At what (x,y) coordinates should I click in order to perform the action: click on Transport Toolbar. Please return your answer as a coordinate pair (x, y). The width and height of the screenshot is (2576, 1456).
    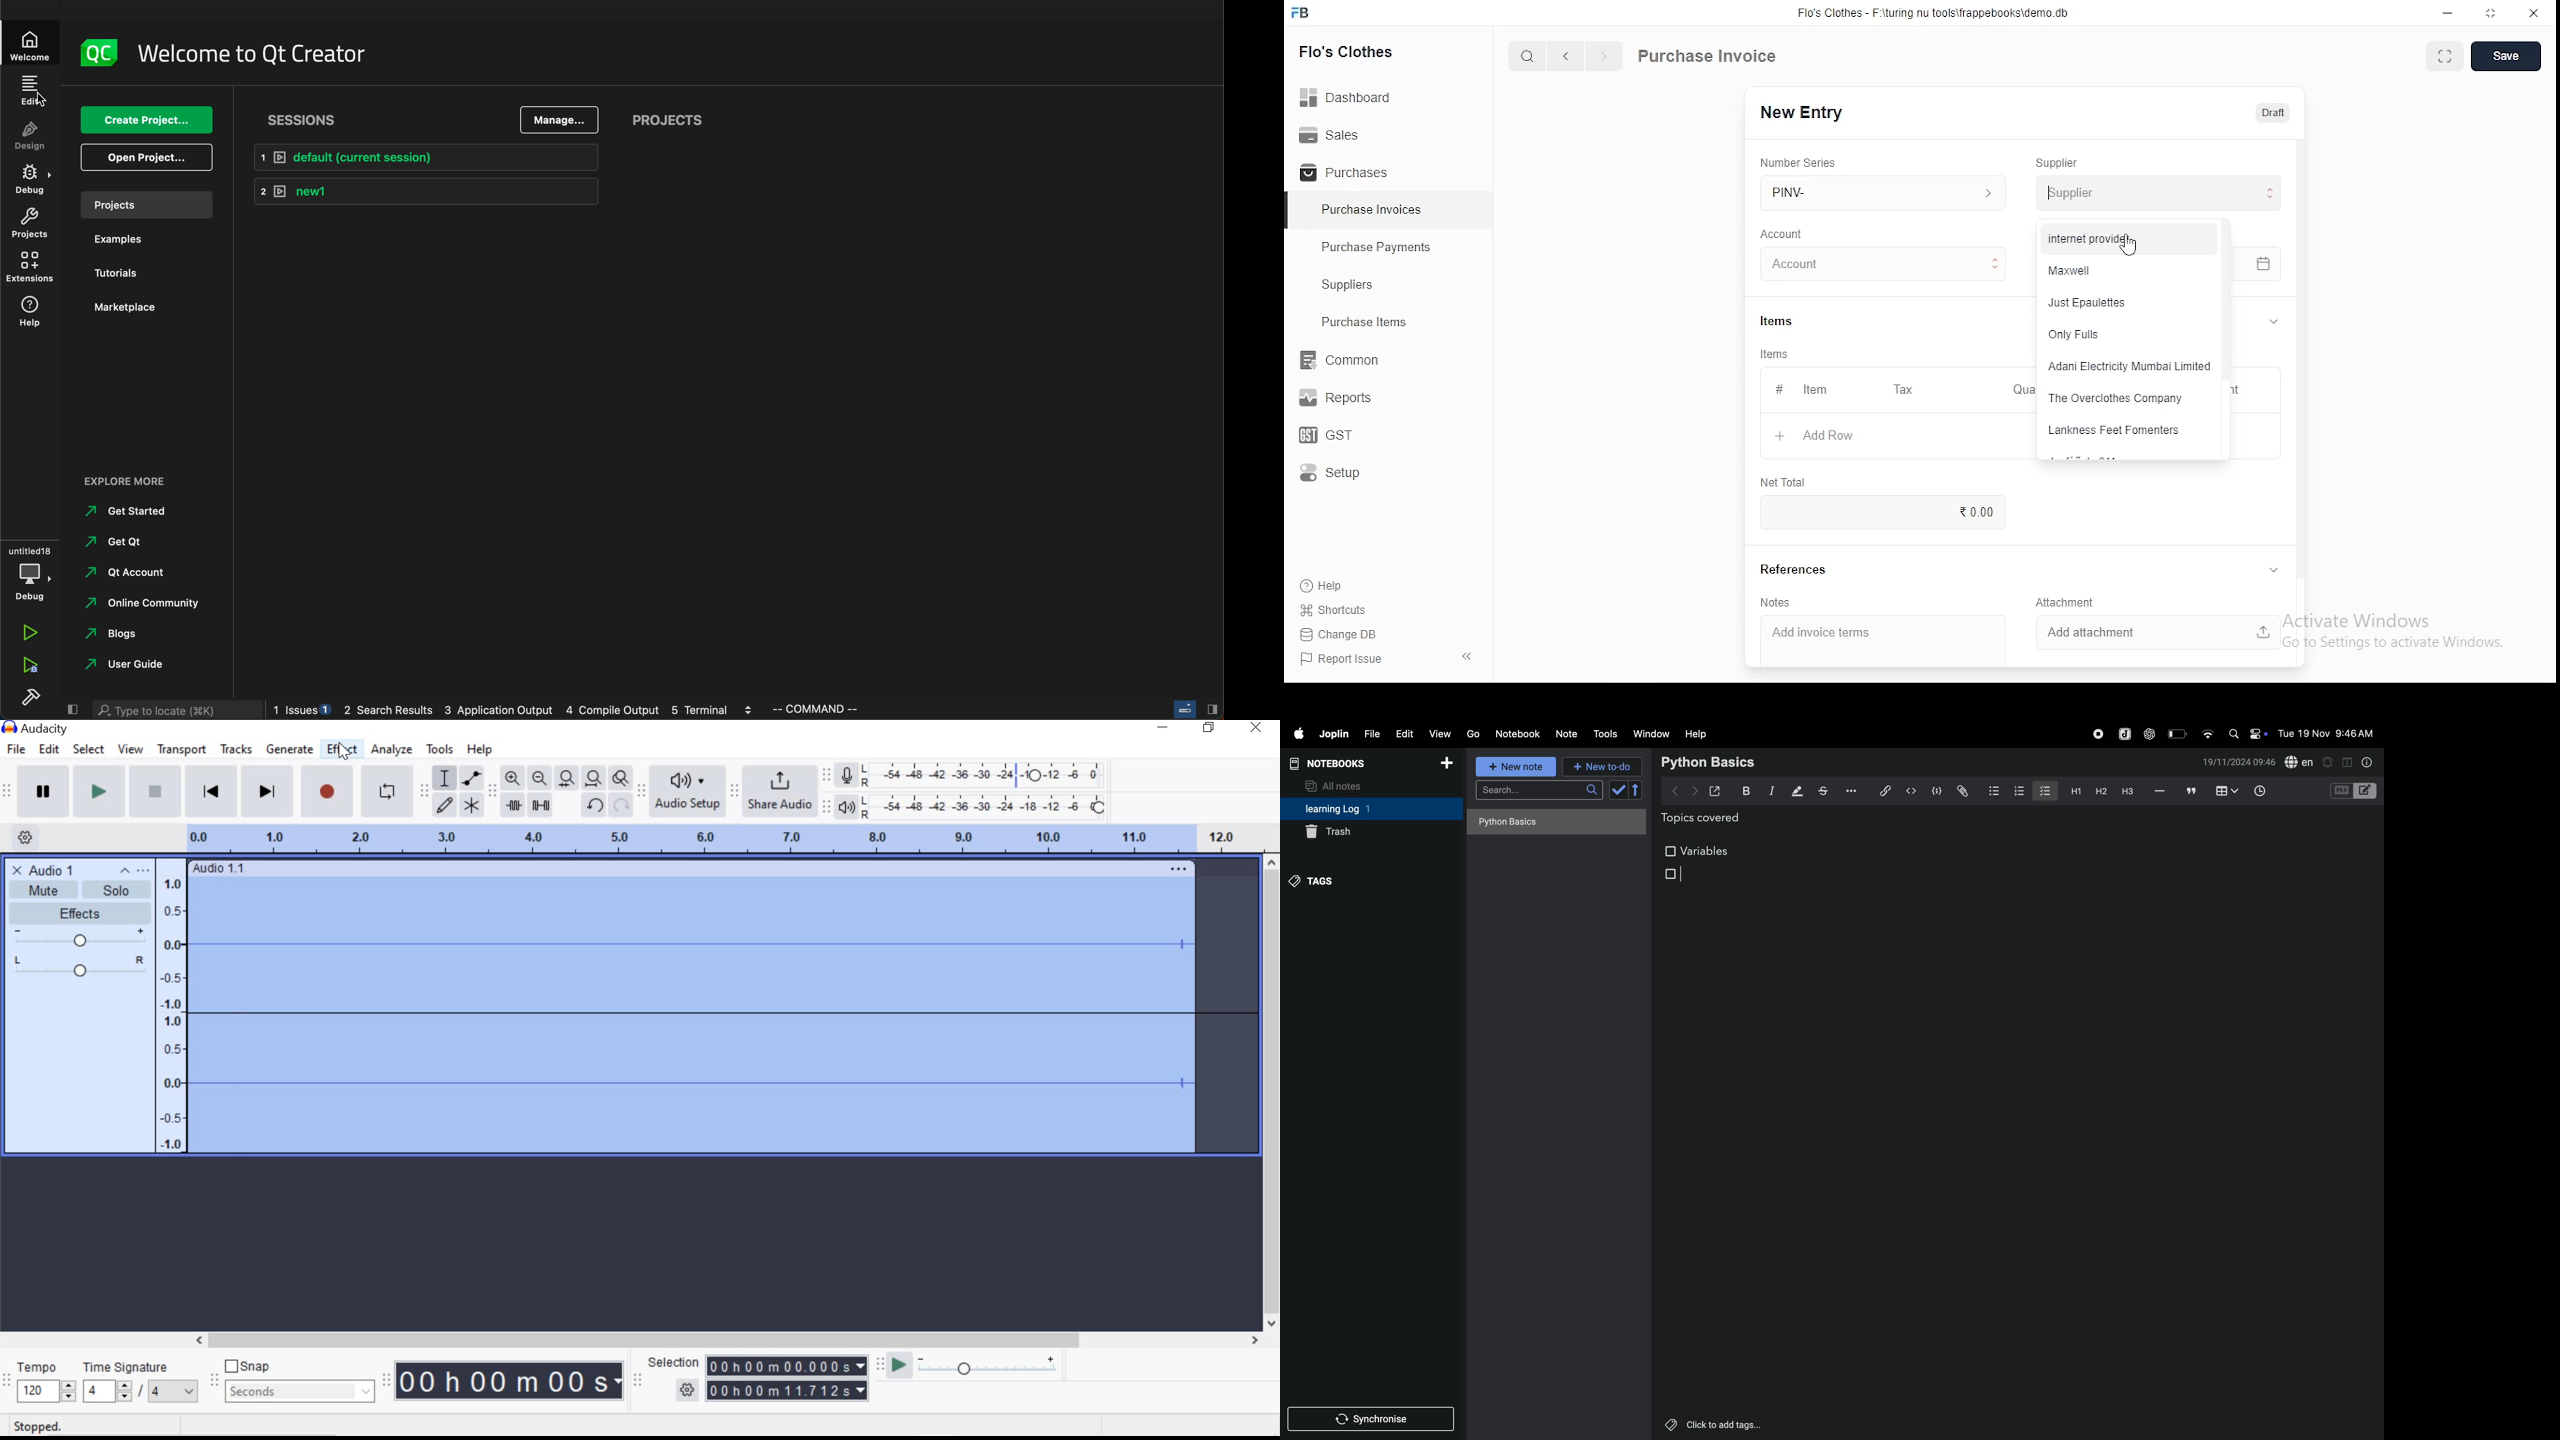
    Looking at the image, I should click on (9, 792).